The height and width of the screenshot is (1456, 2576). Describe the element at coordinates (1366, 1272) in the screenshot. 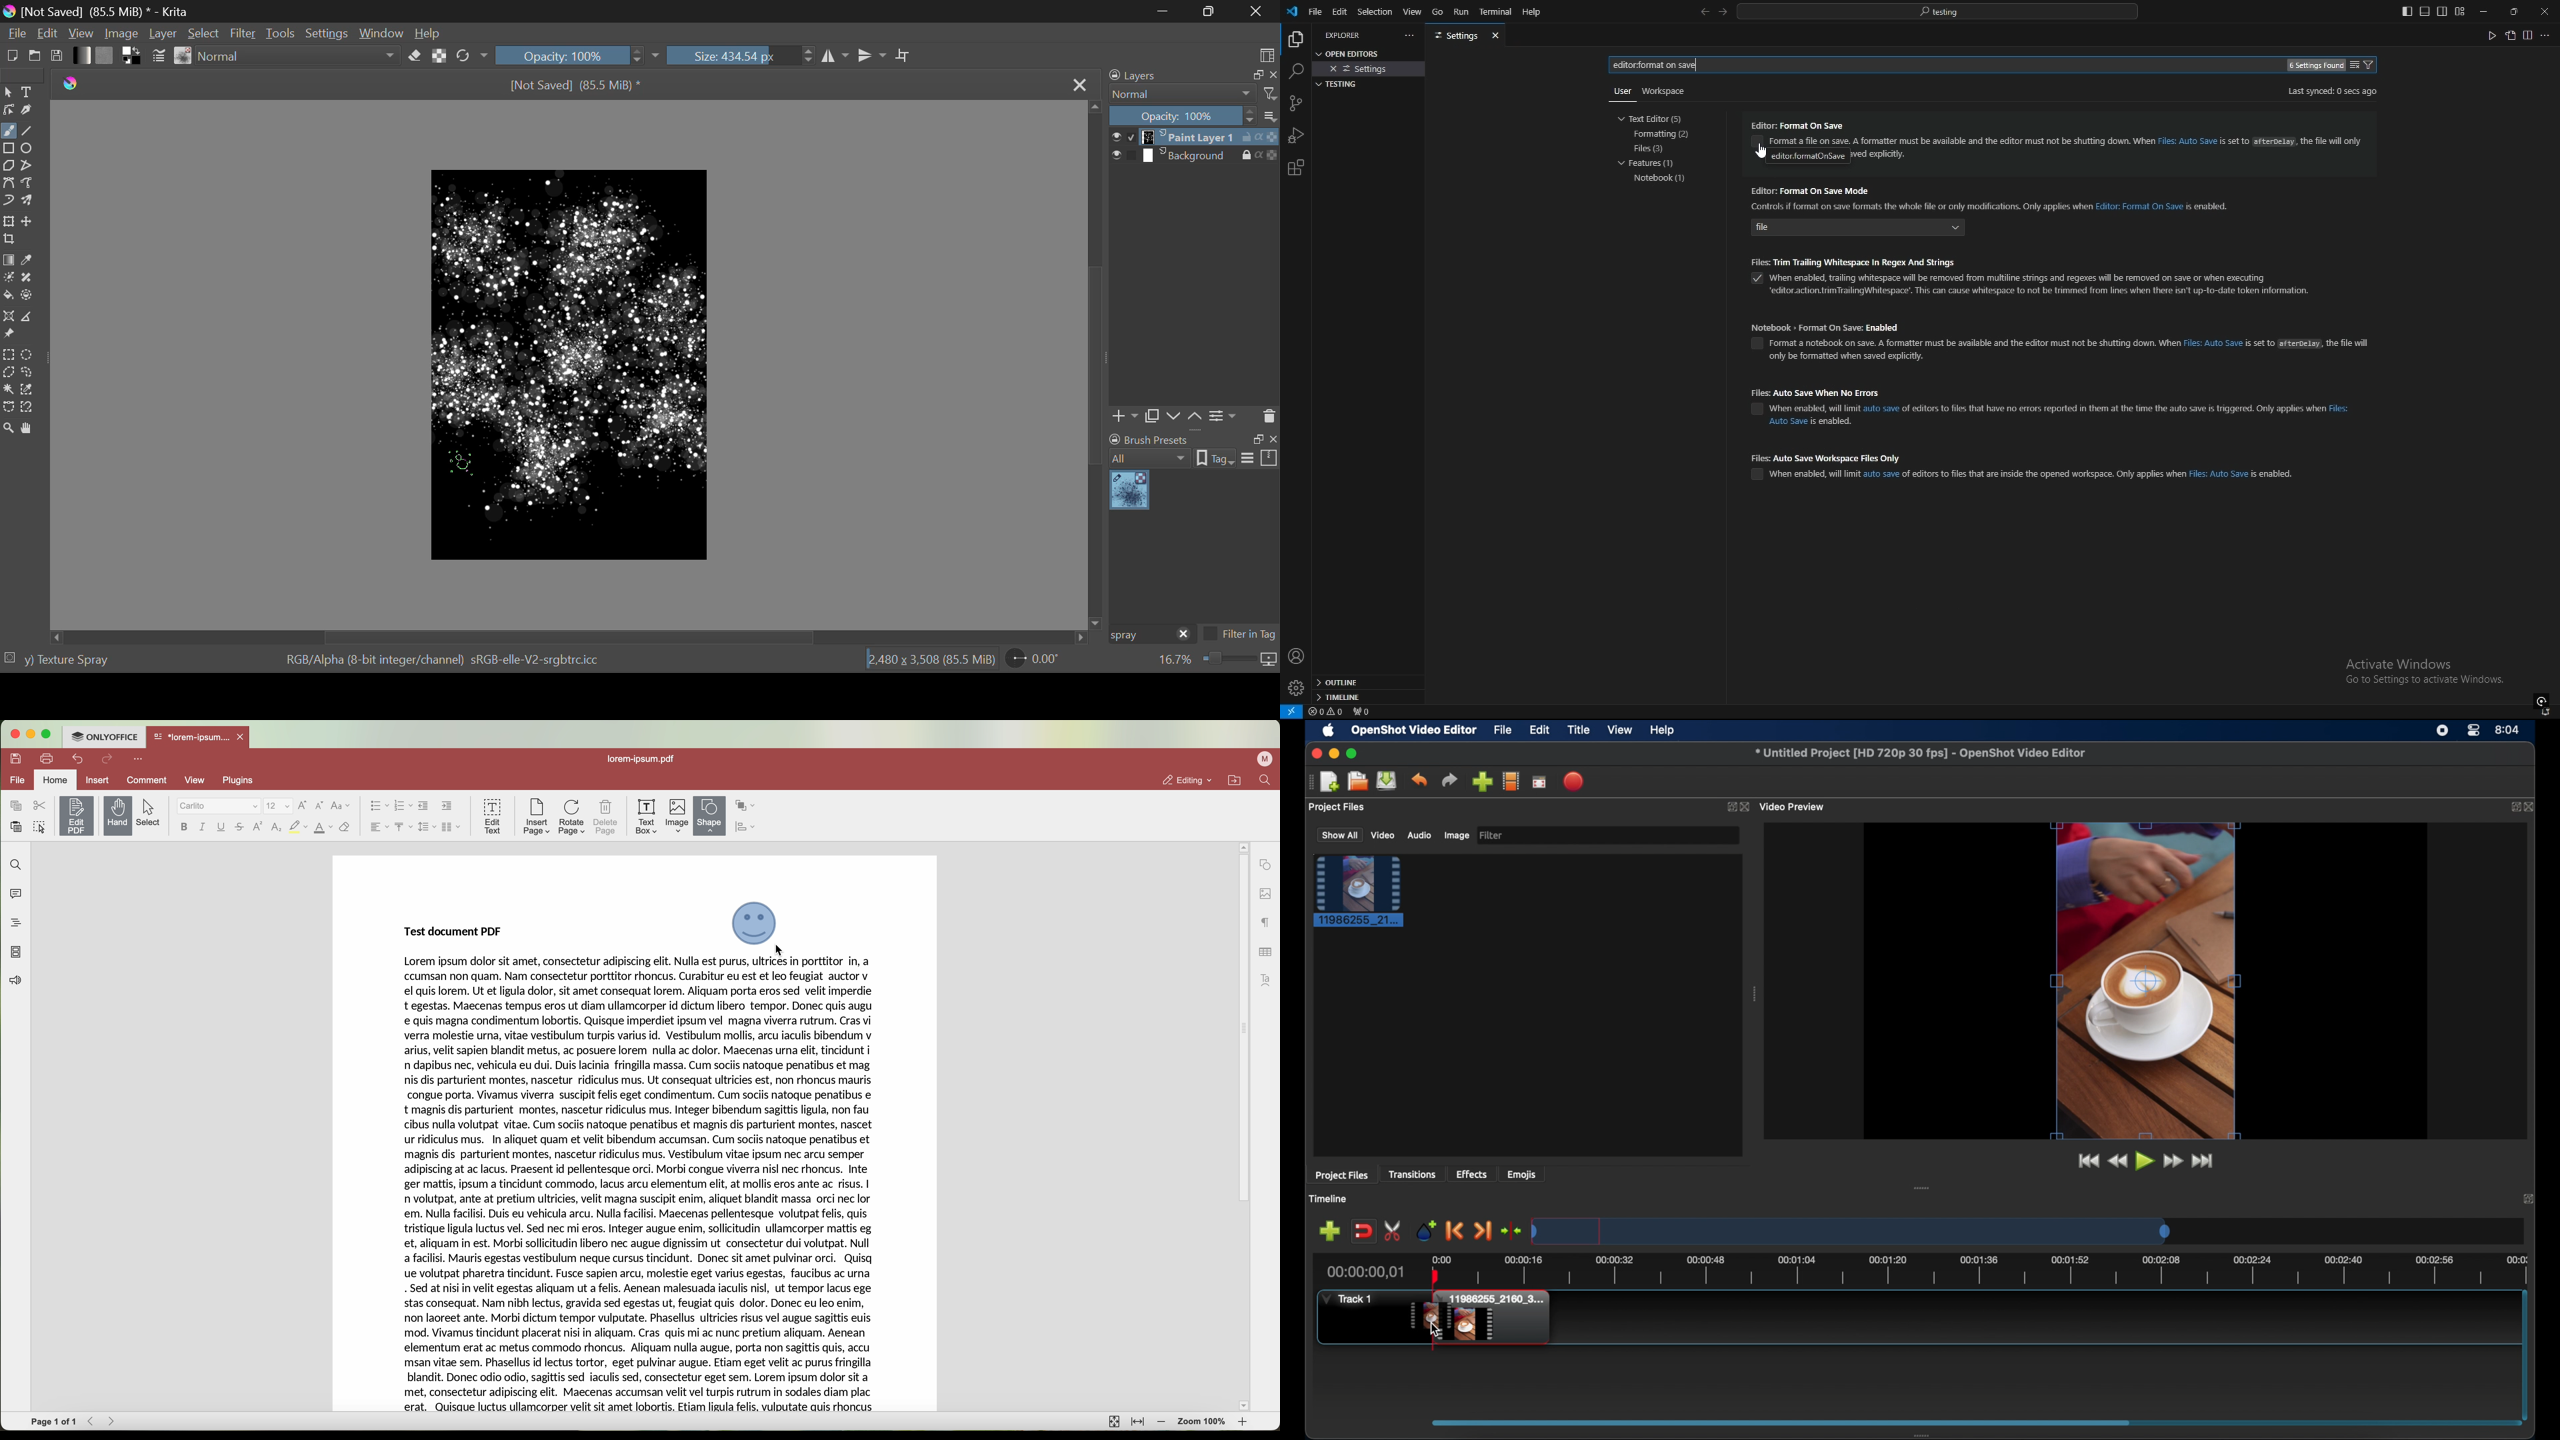

I see `current time indicator` at that location.